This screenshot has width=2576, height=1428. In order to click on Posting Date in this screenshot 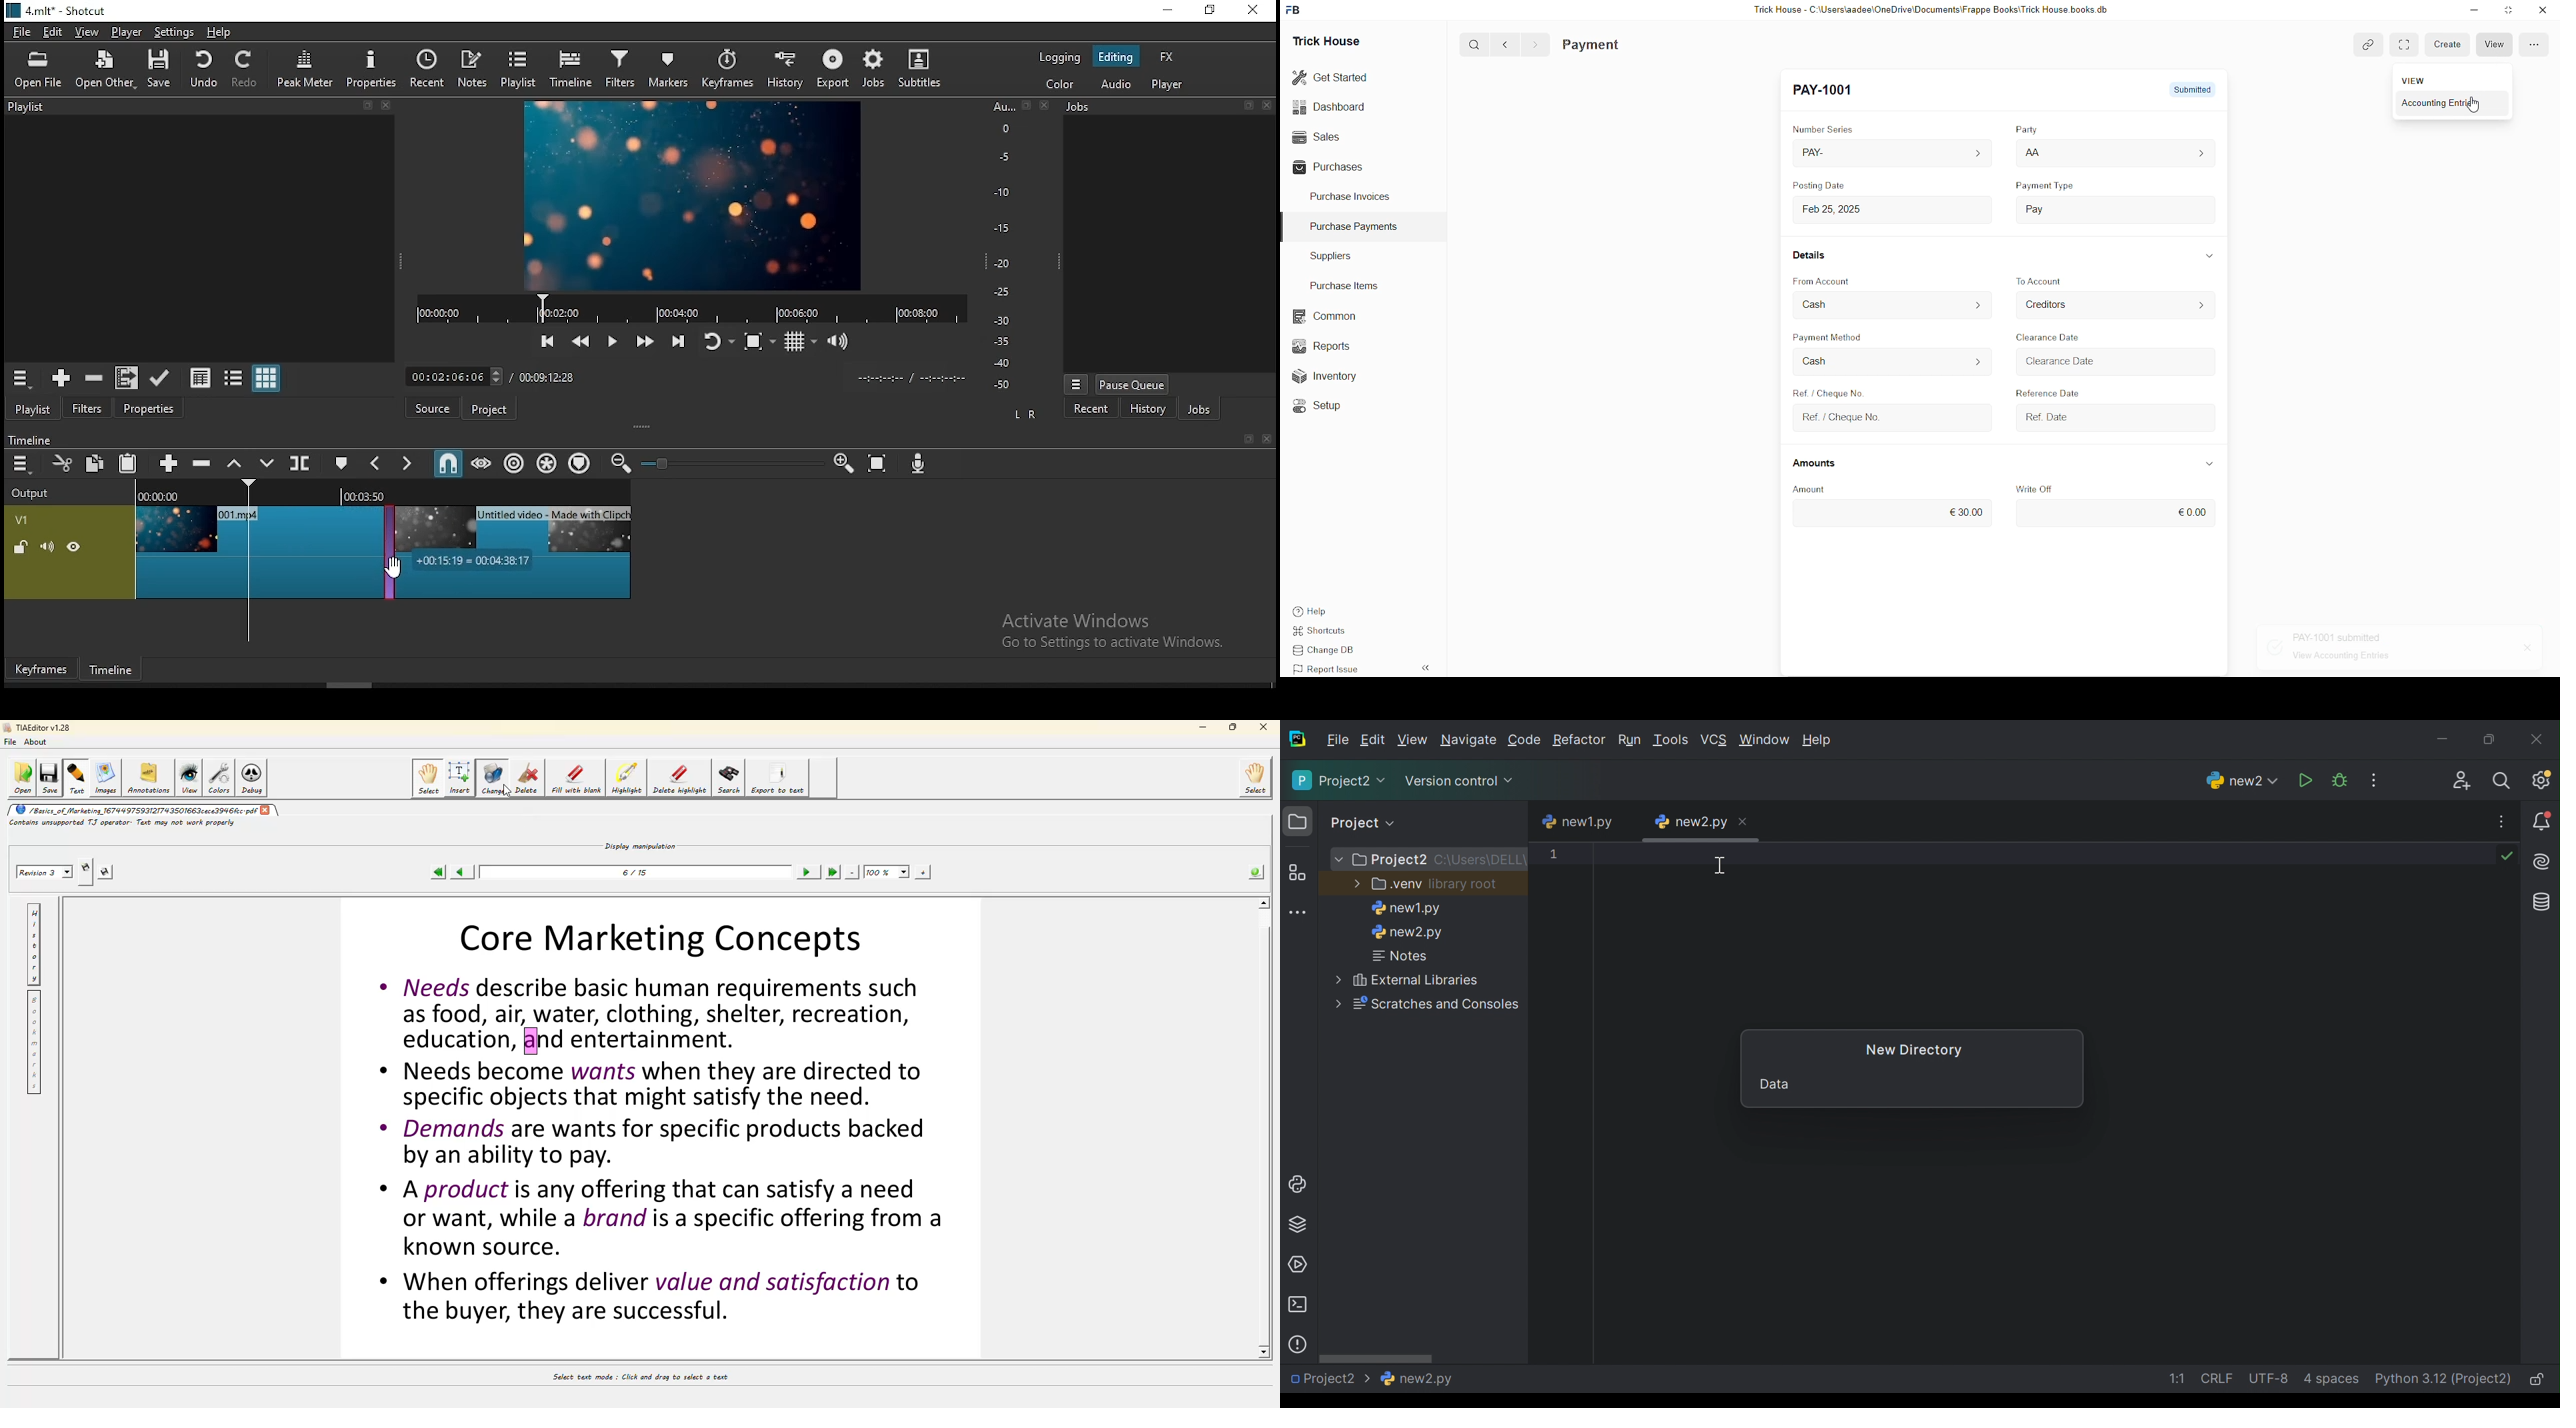, I will do `click(1823, 188)`.